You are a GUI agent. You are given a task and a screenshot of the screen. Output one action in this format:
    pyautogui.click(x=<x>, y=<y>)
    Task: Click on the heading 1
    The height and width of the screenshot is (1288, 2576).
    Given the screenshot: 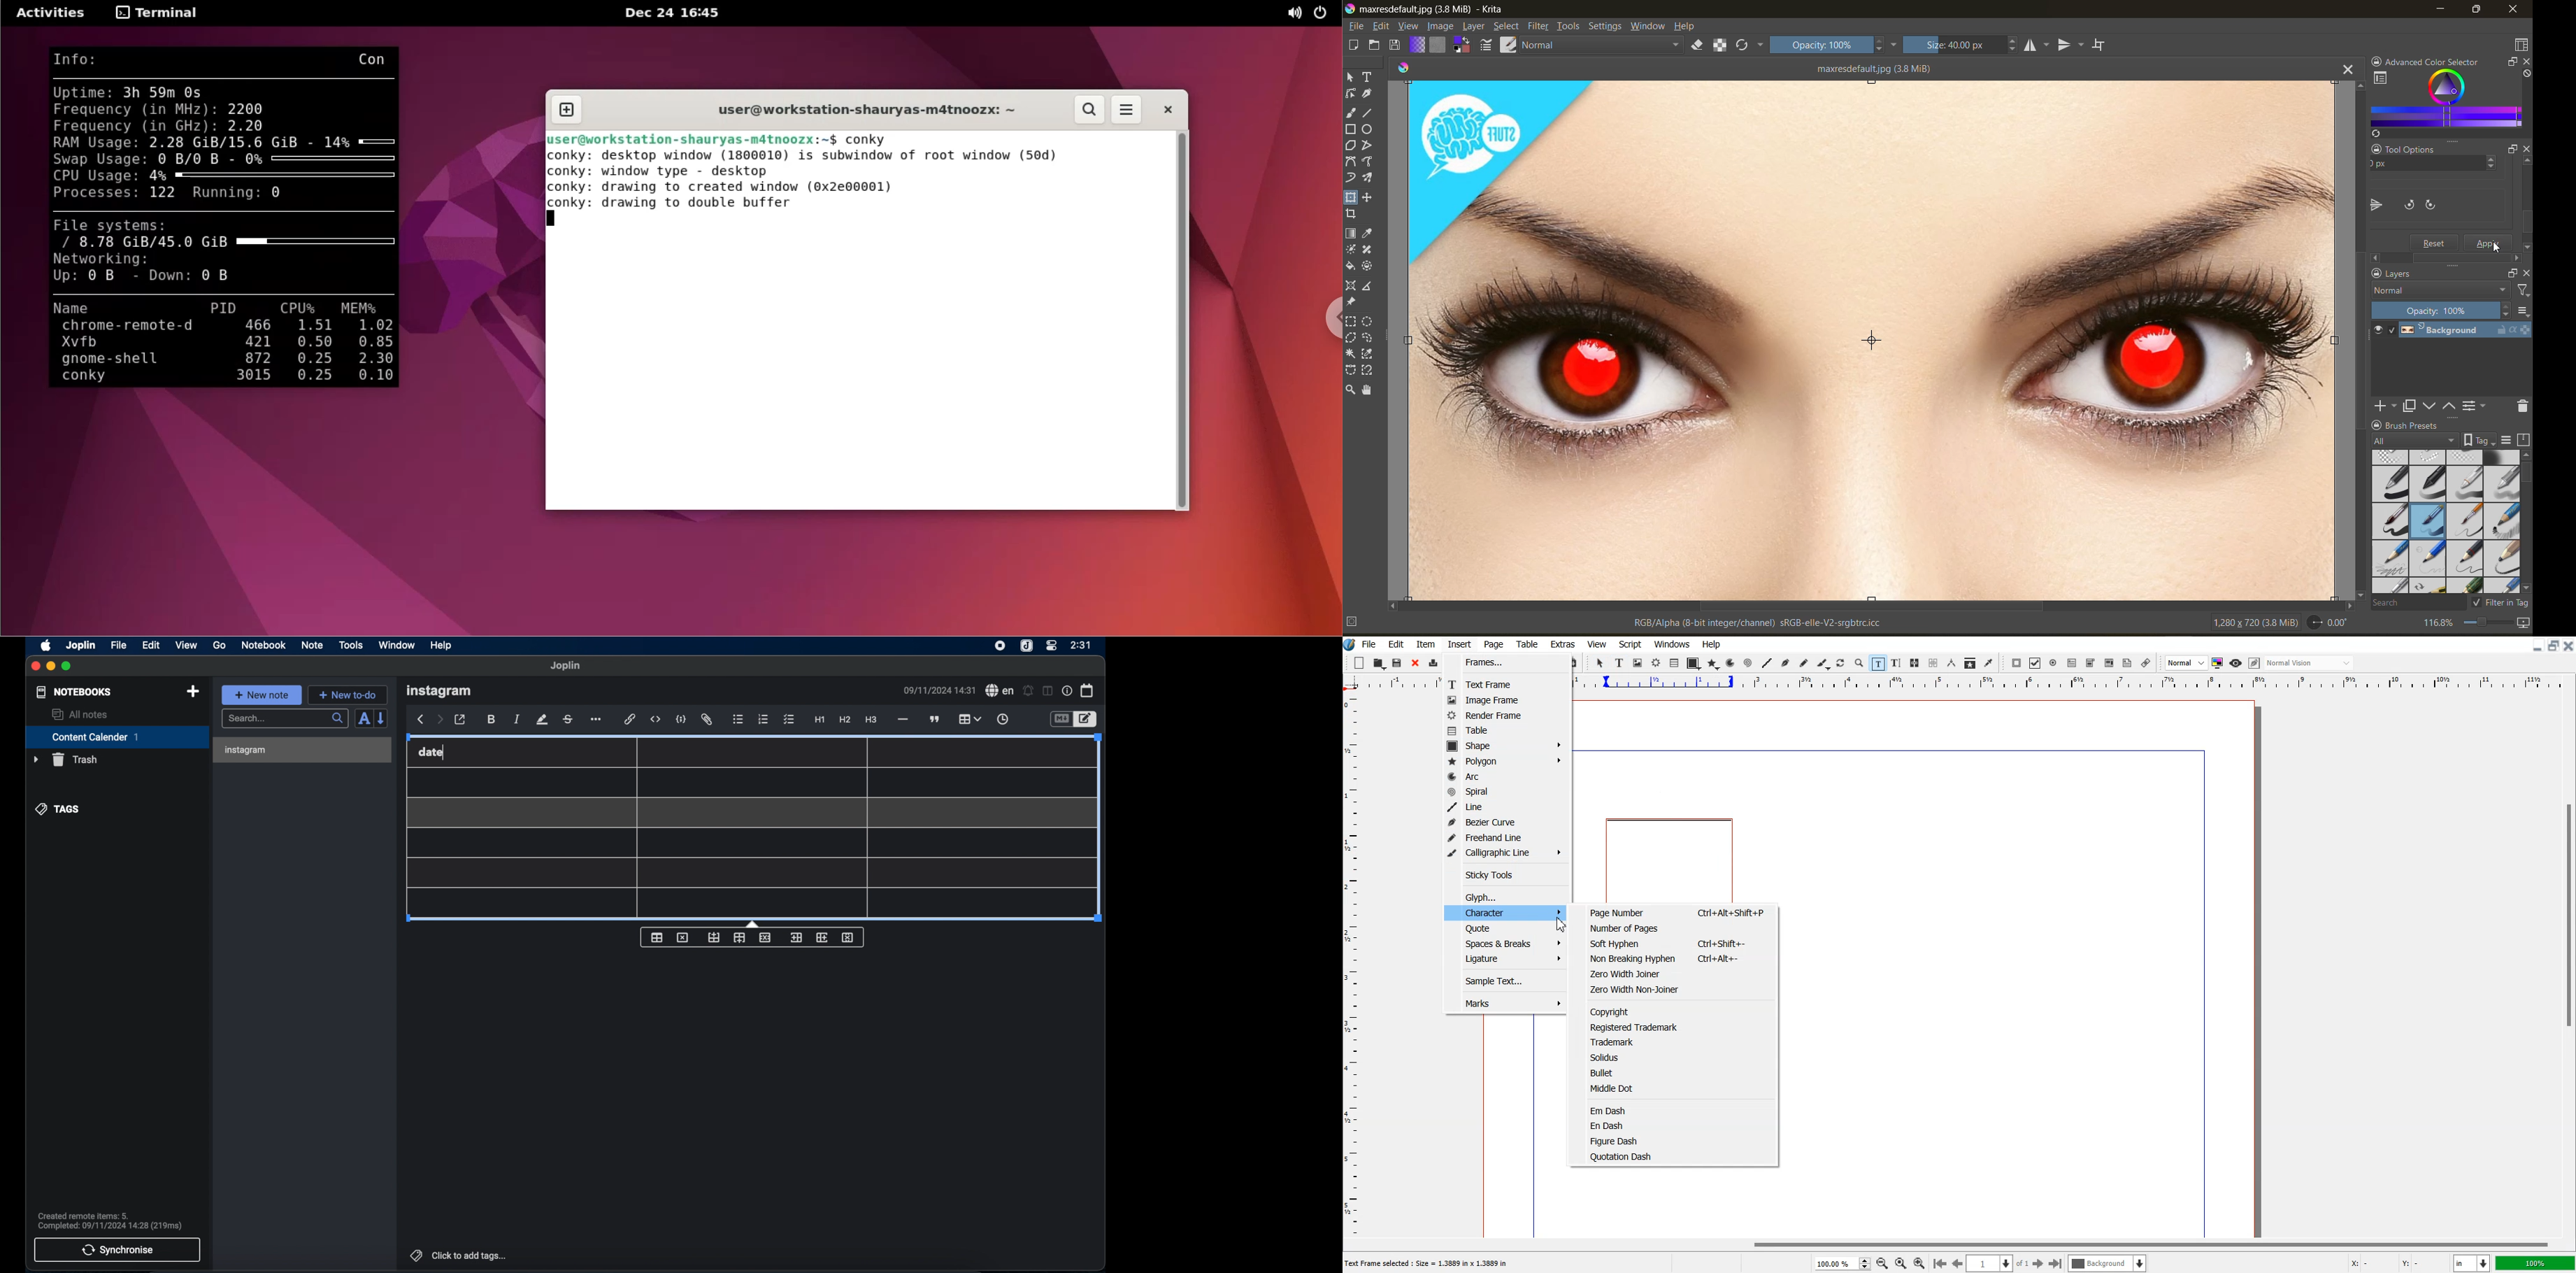 What is the action you would take?
    pyautogui.click(x=820, y=720)
    